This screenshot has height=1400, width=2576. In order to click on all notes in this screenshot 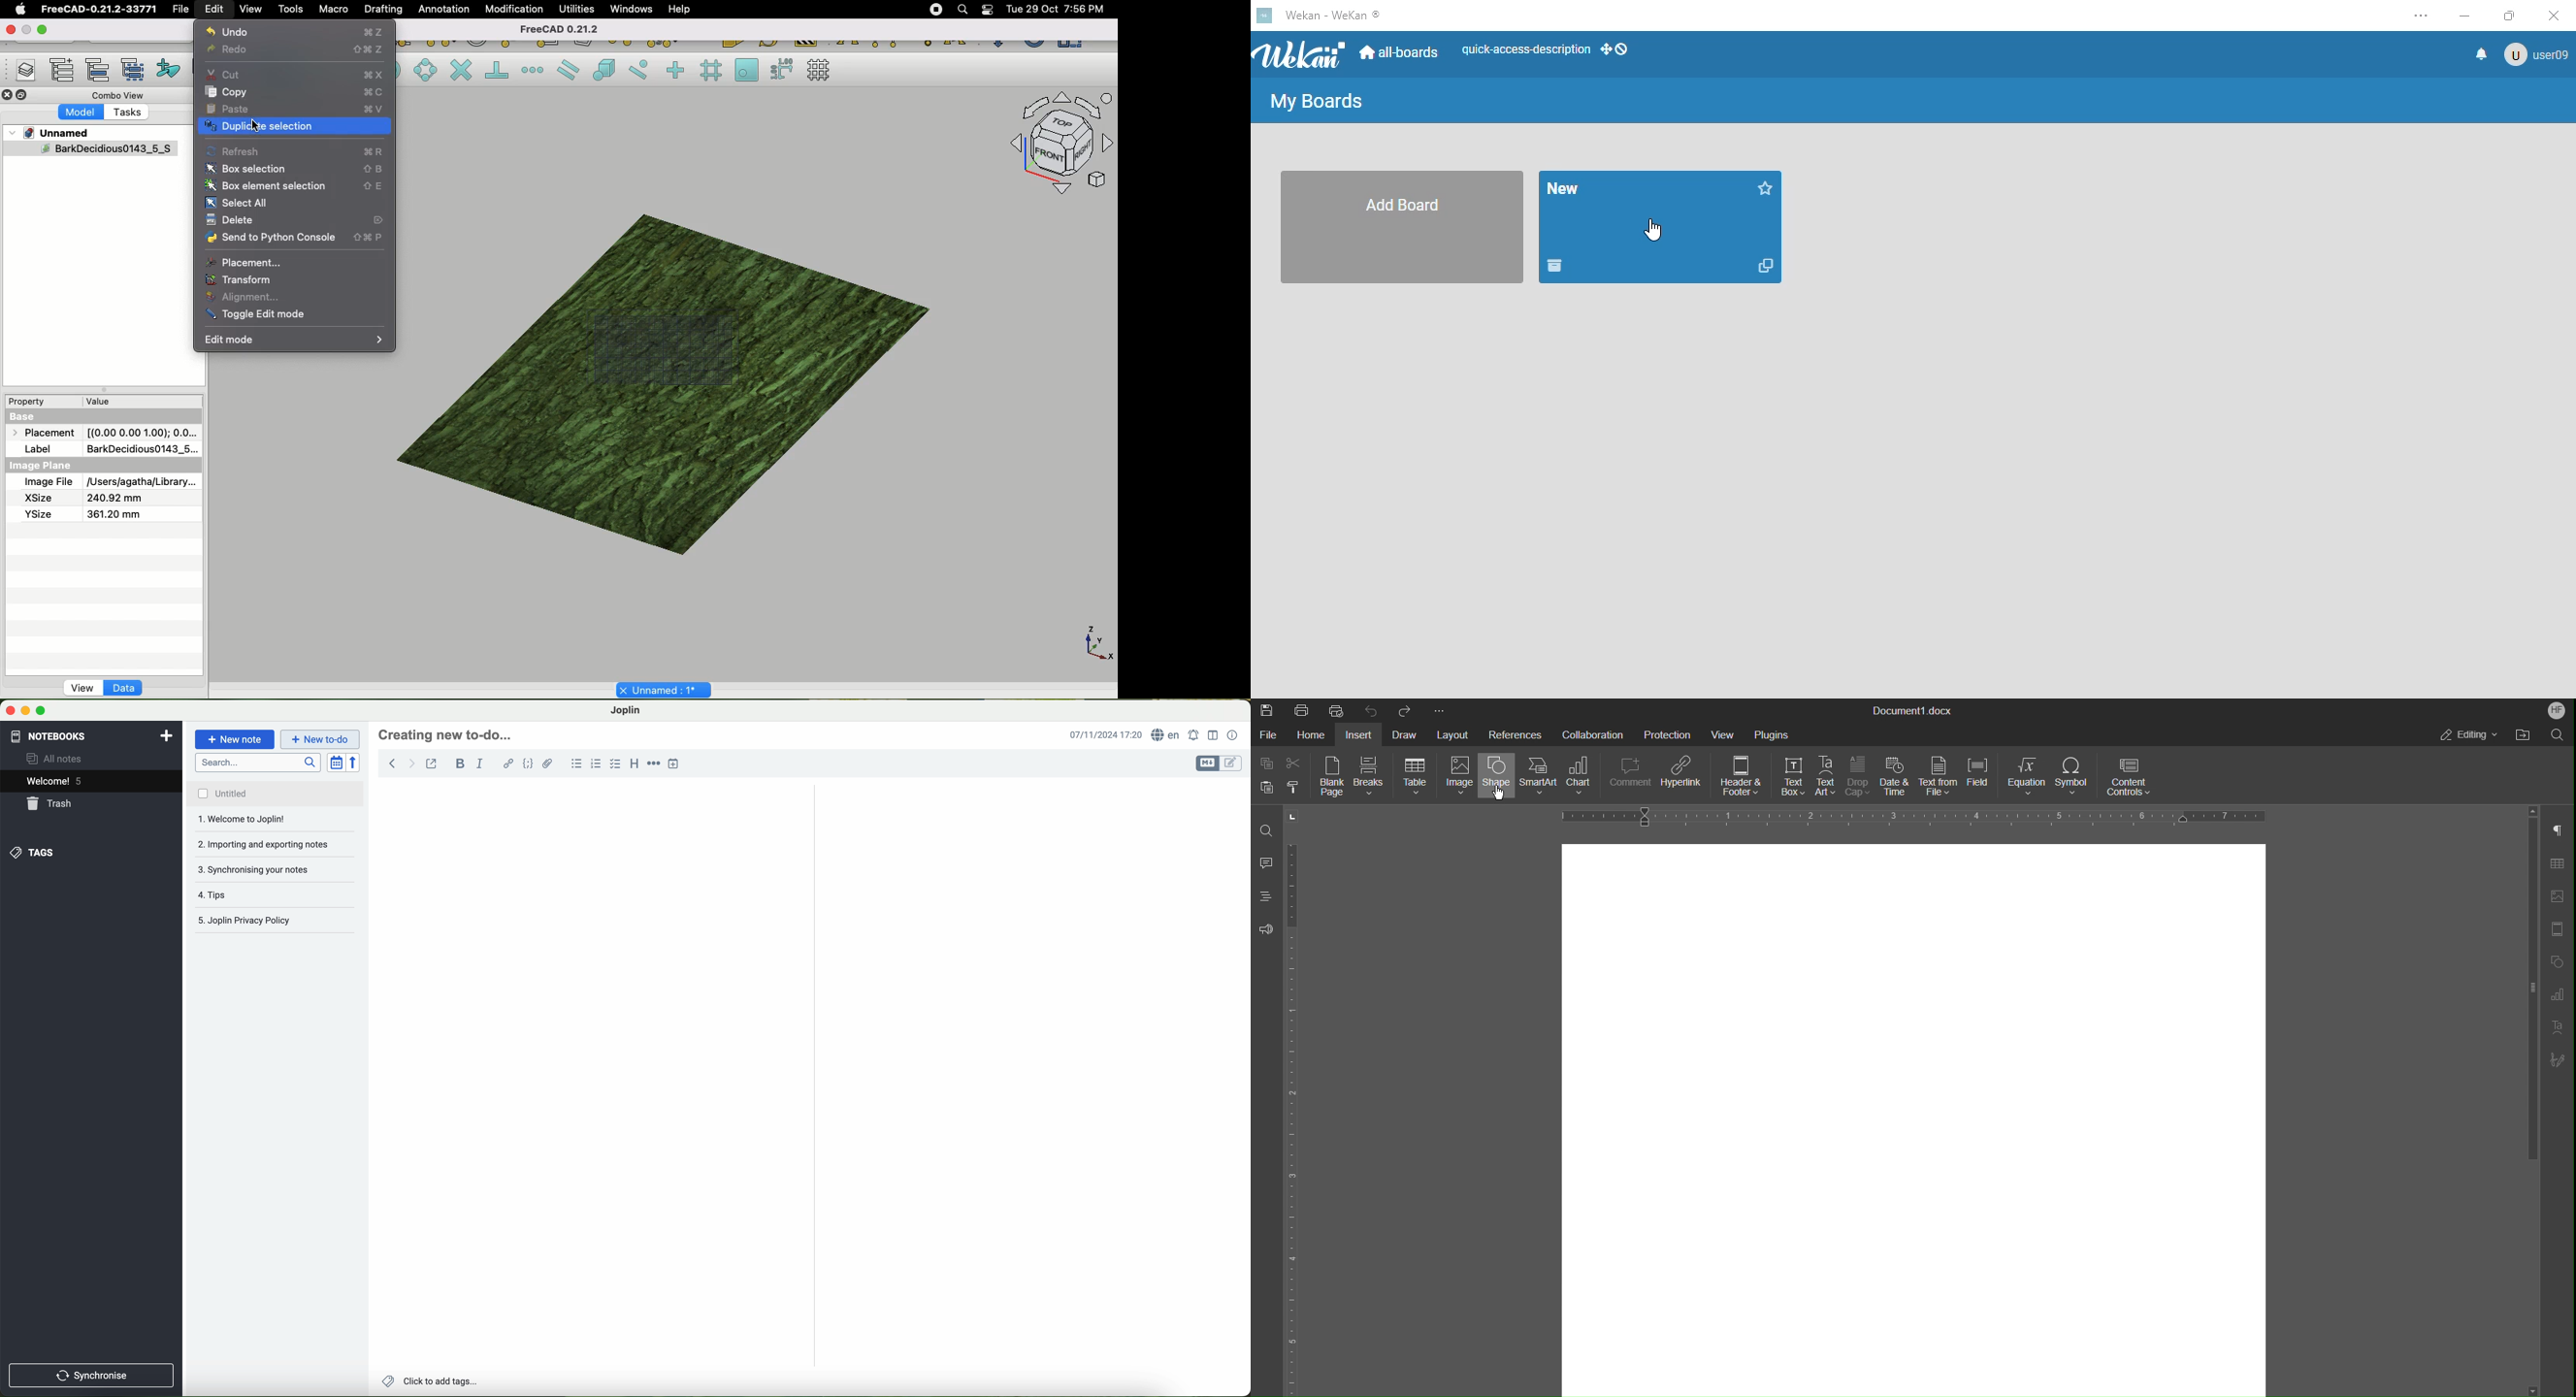, I will do `click(57, 760)`.